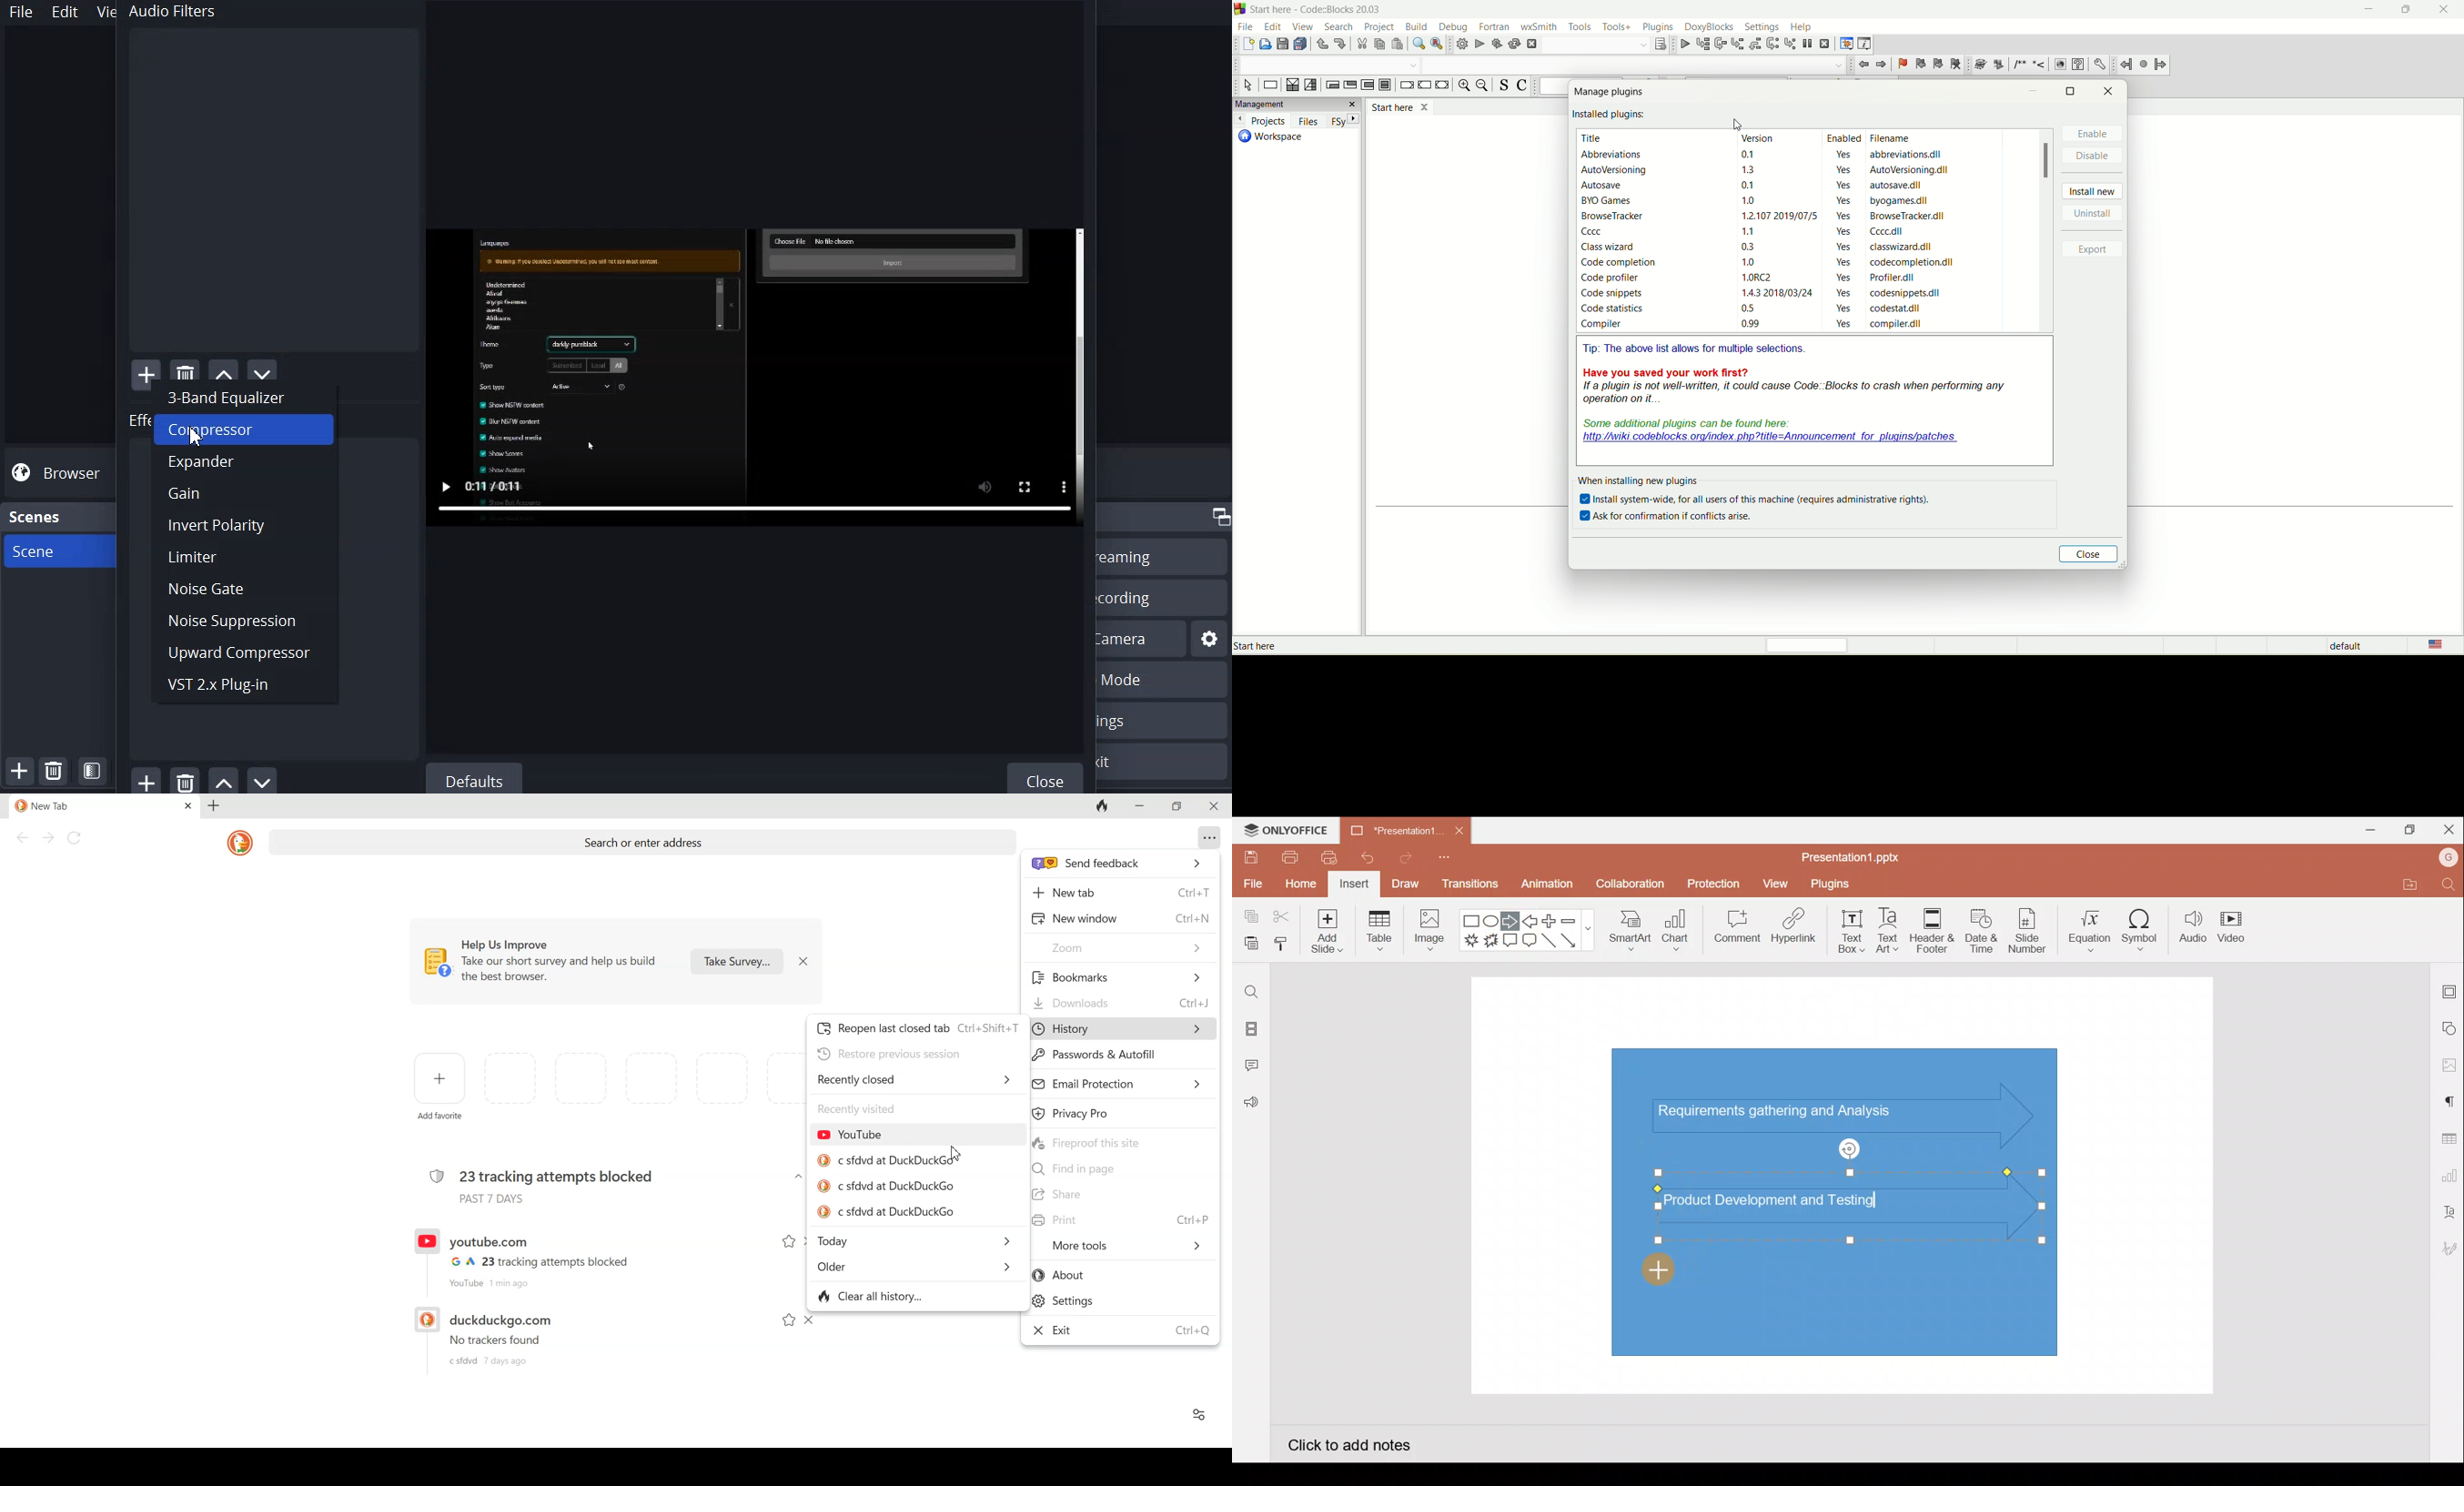 This screenshot has width=2464, height=1512. I want to click on entry condition loop, so click(1331, 85).